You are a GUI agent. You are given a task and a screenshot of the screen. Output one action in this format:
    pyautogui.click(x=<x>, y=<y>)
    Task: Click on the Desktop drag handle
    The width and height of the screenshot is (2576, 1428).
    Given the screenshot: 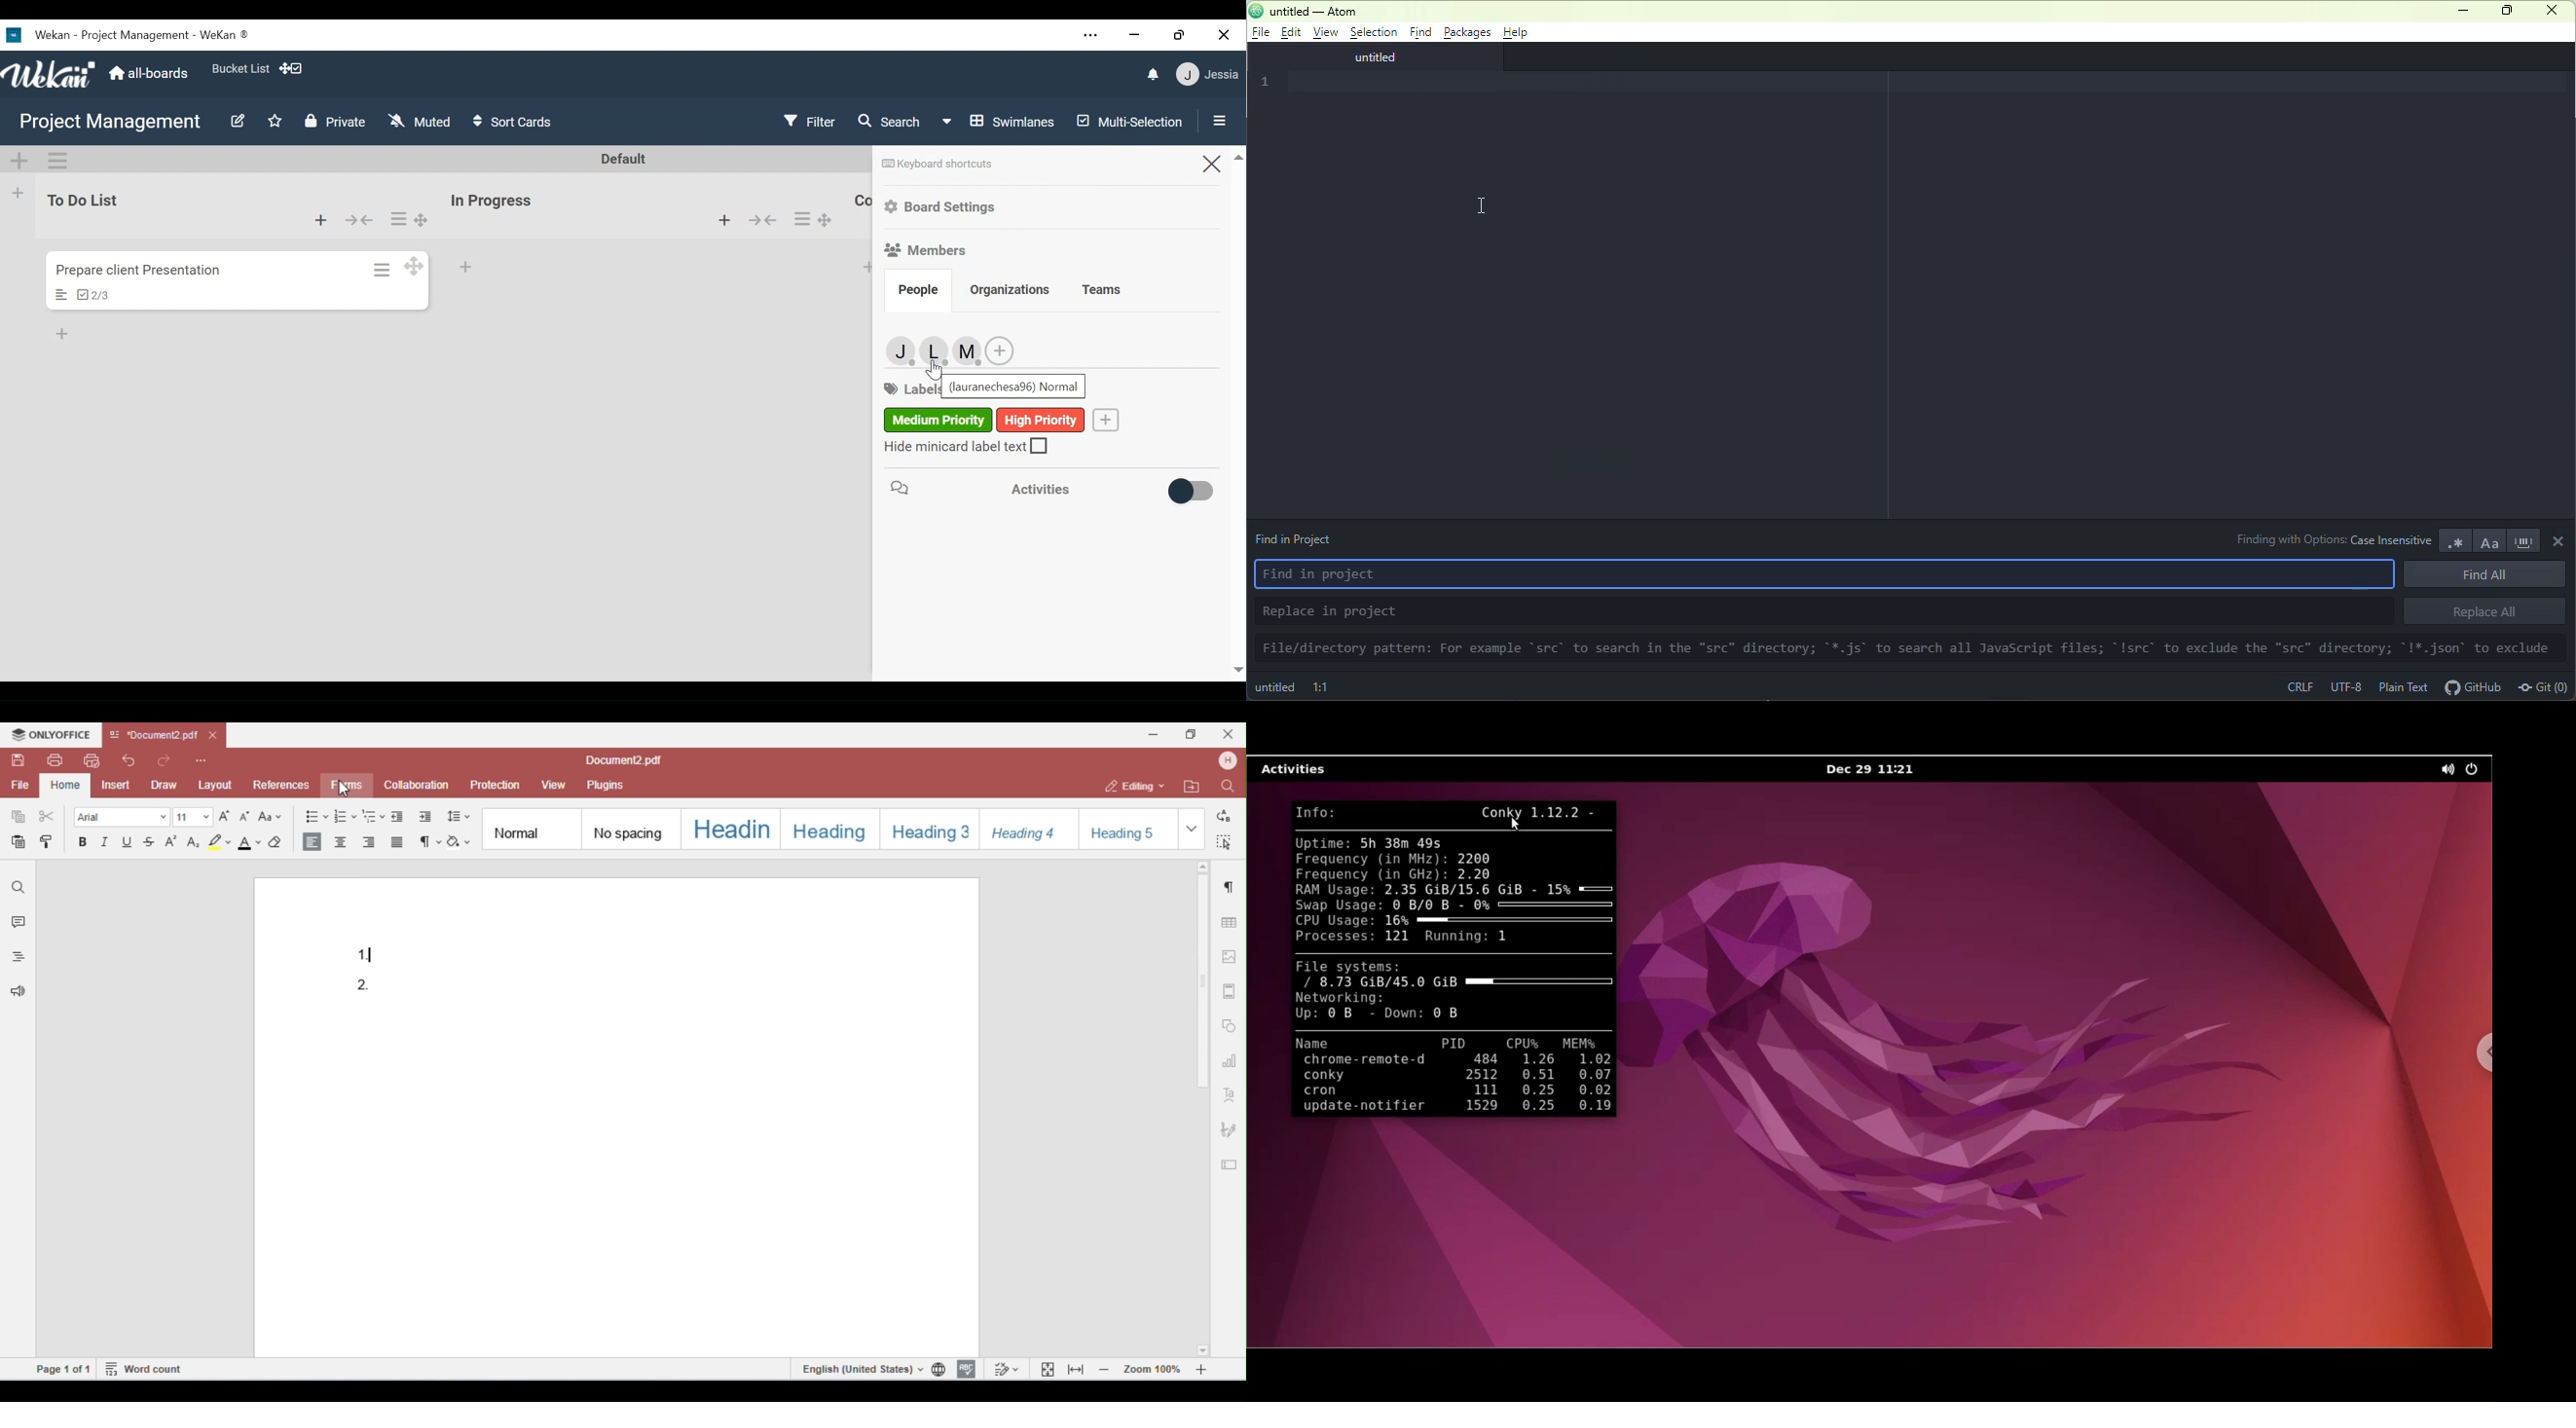 What is the action you would take?
    pyautogui.click(x=828, y=220)
    